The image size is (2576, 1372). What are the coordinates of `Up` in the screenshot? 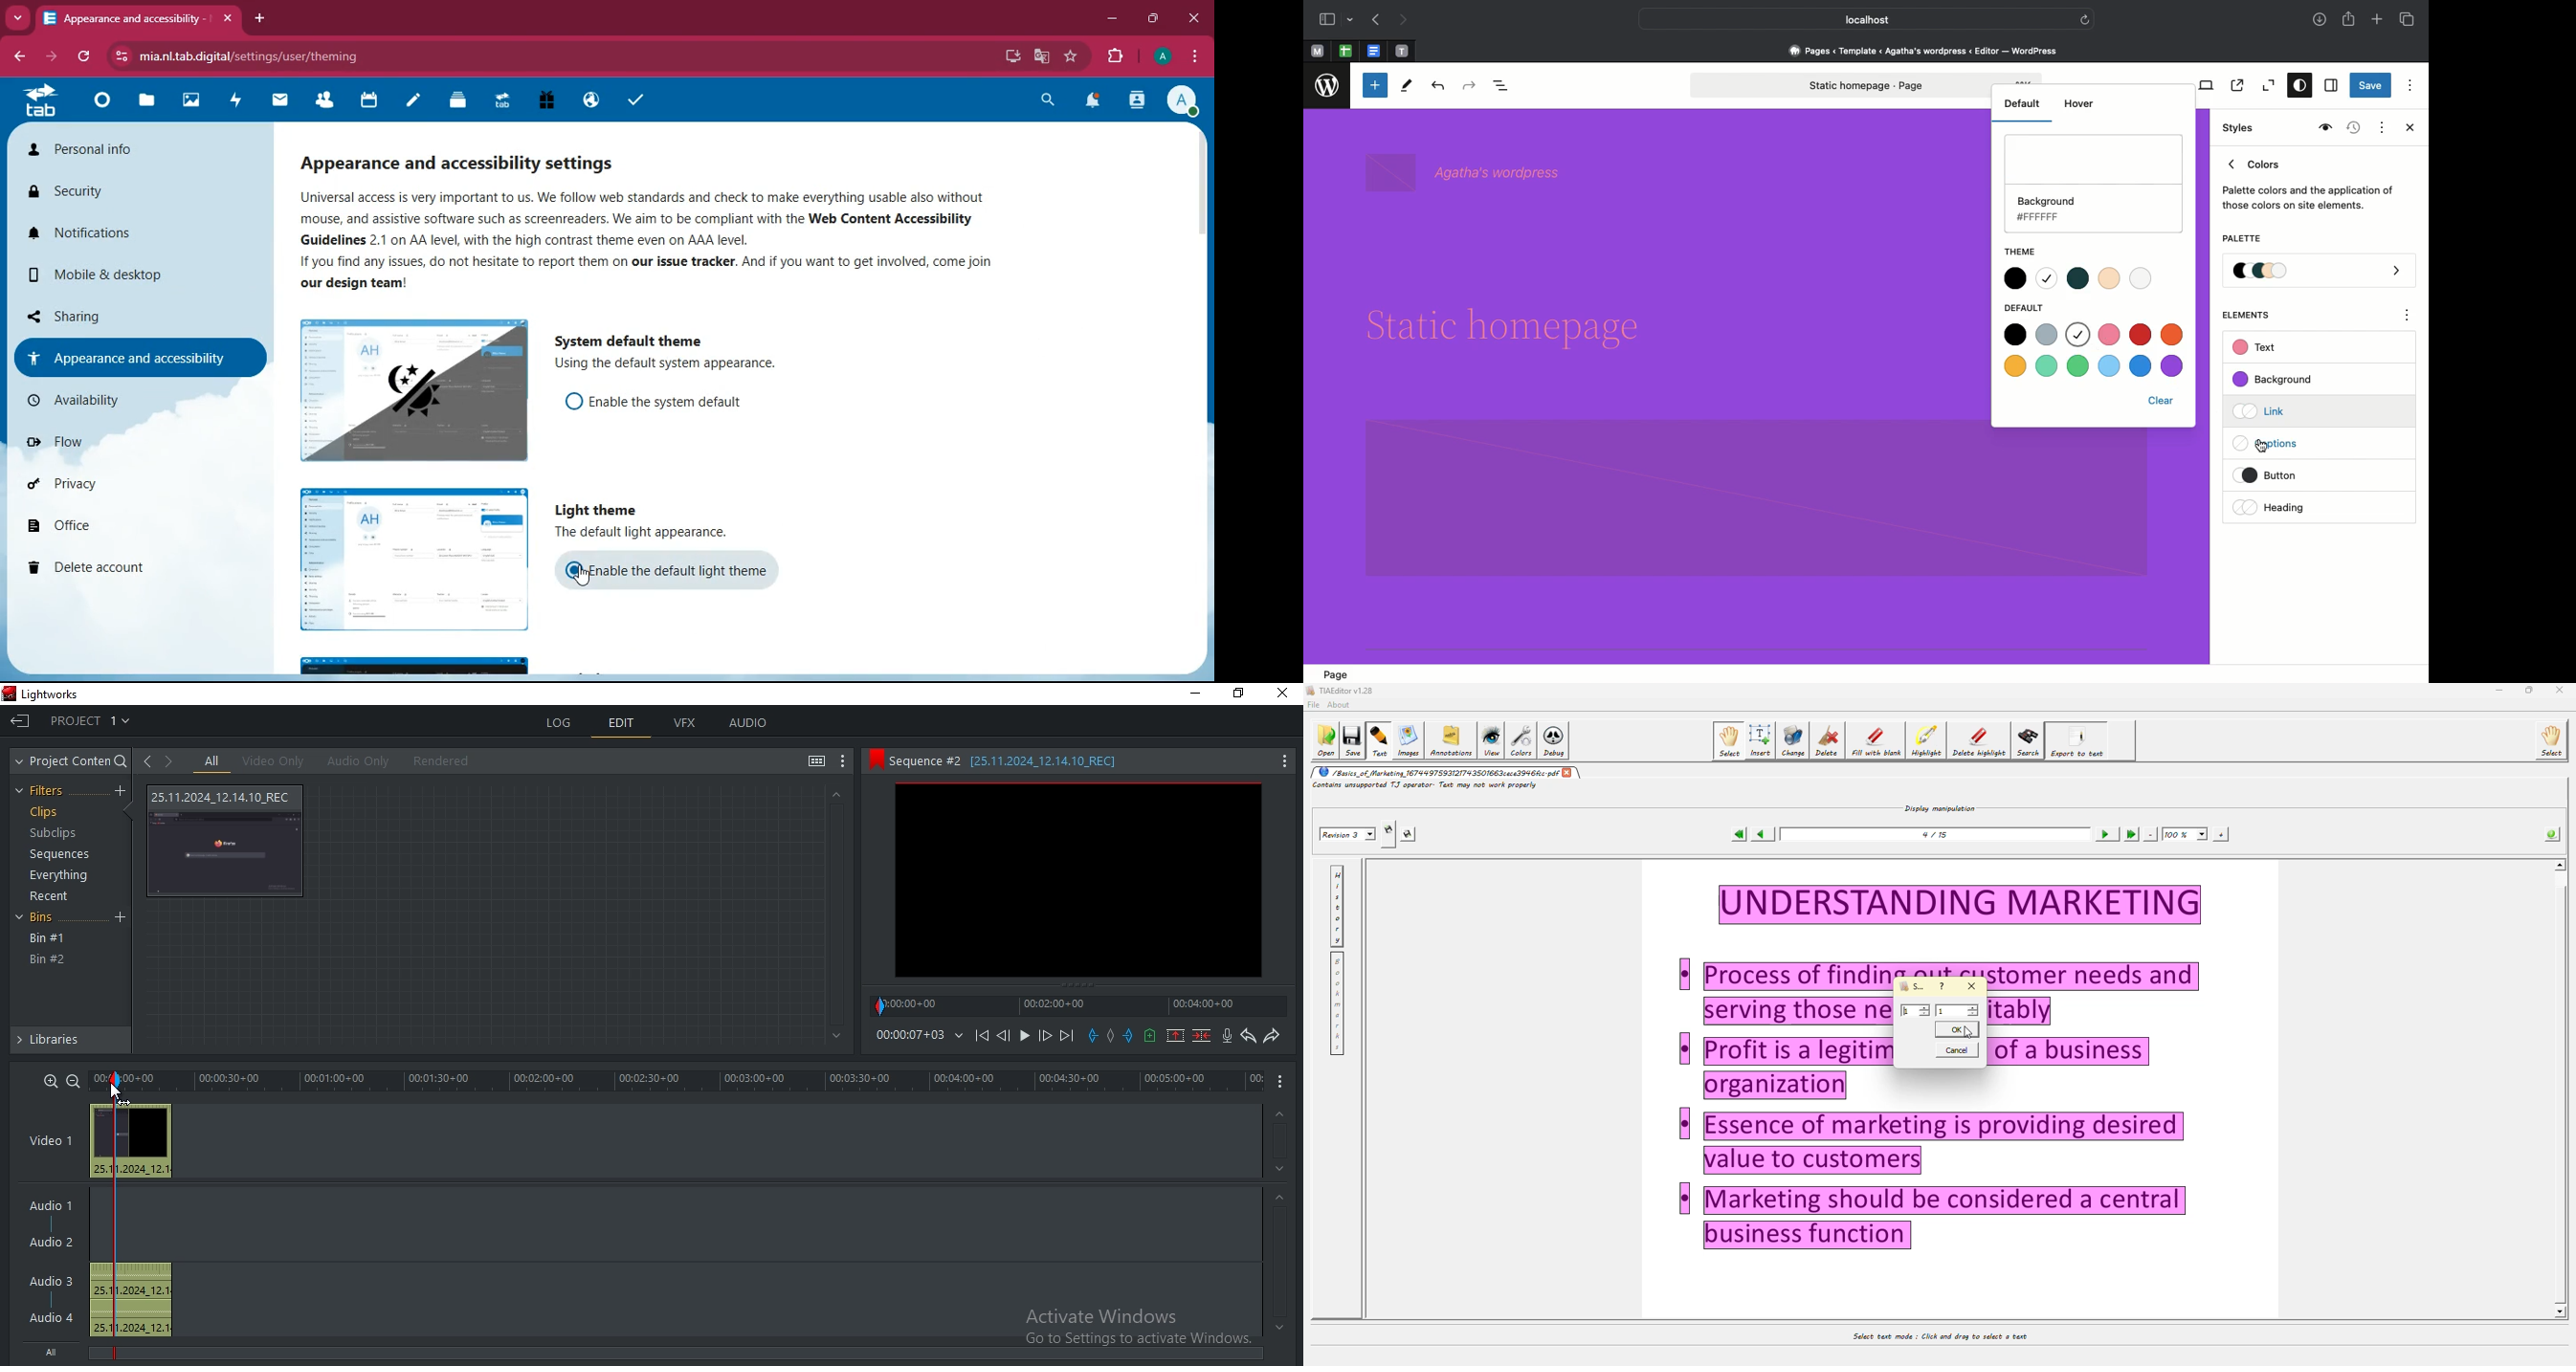 It's located at (1280, 1197).